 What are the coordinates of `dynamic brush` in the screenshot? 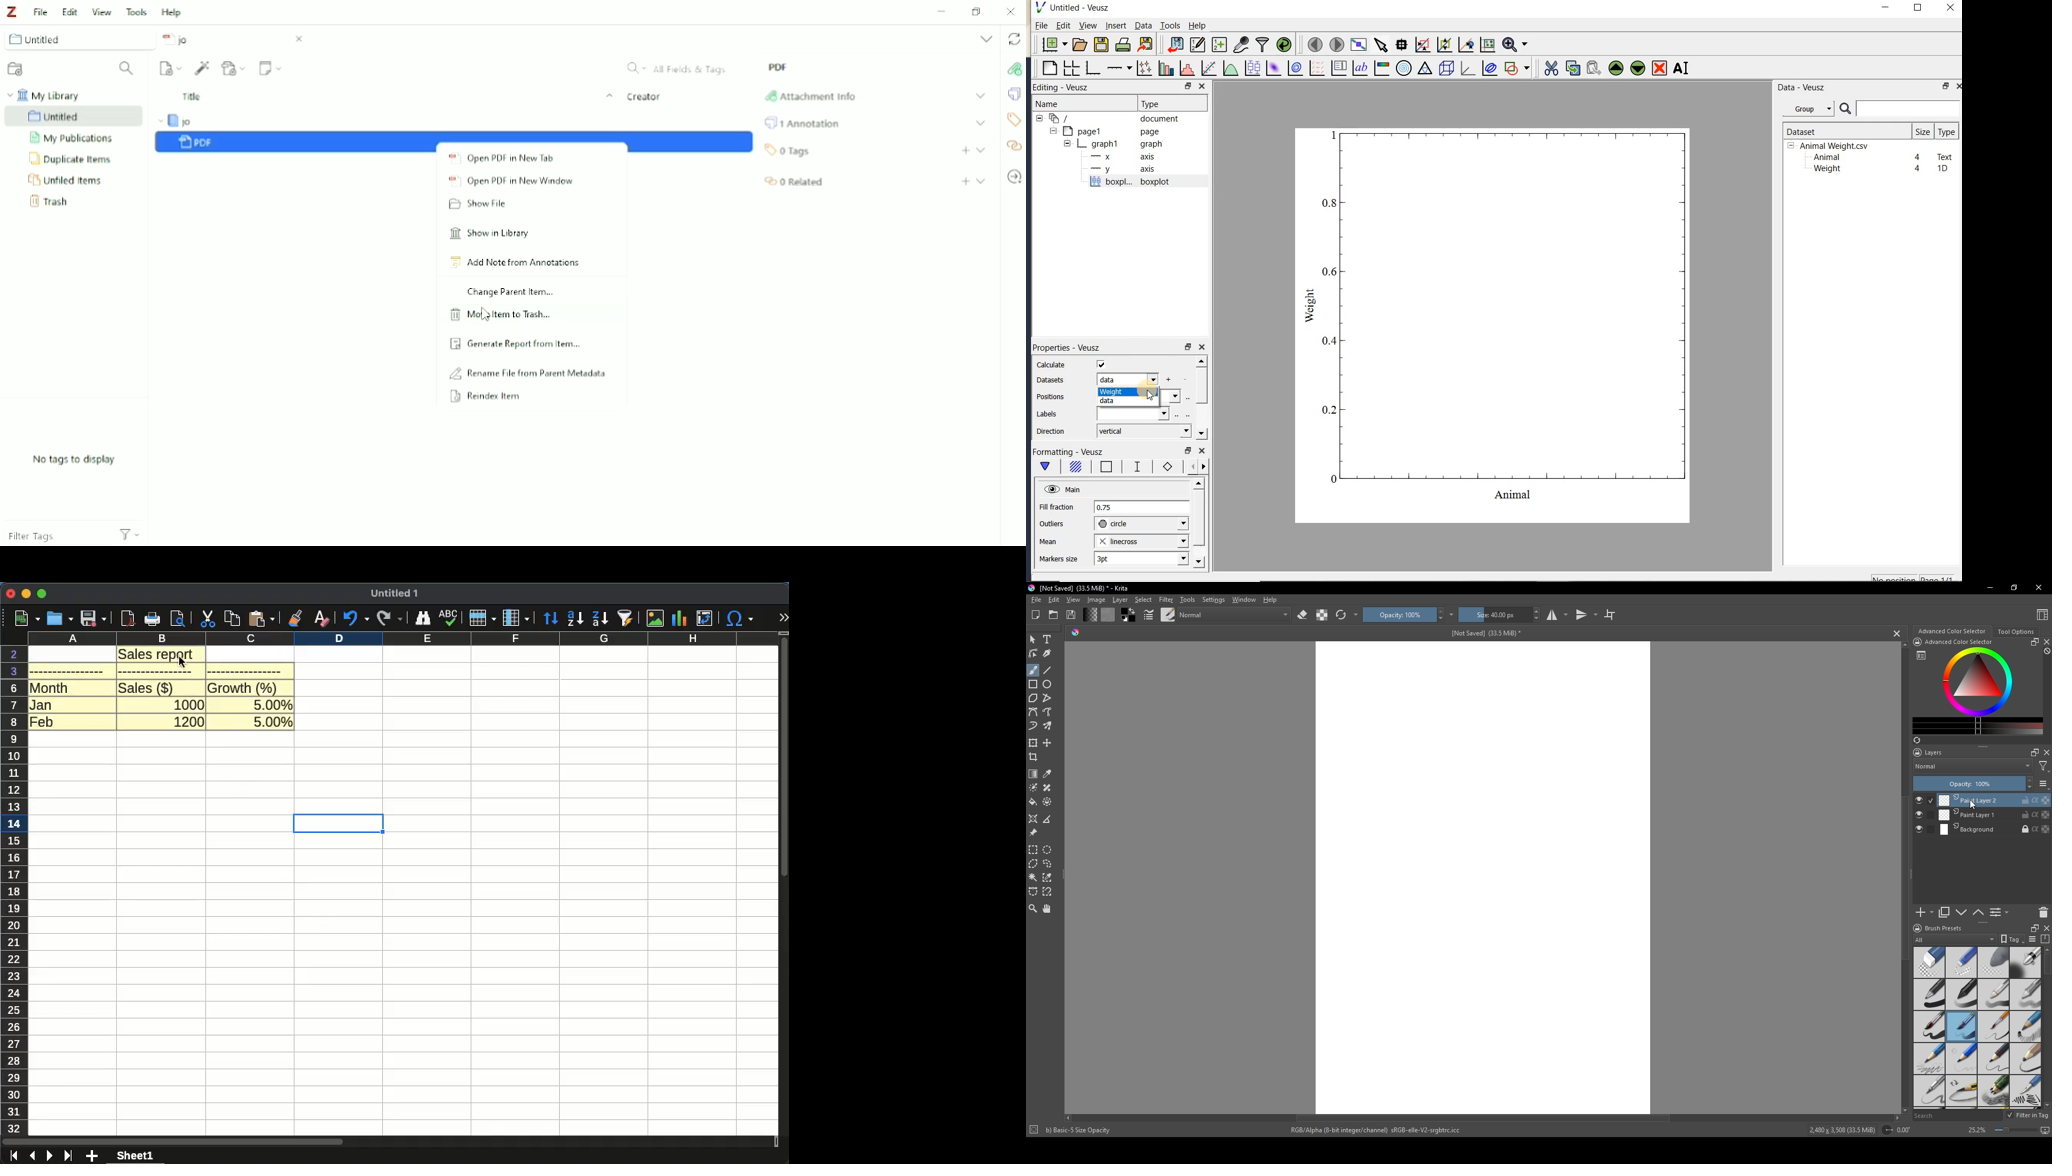 It's located at (1033, 727).